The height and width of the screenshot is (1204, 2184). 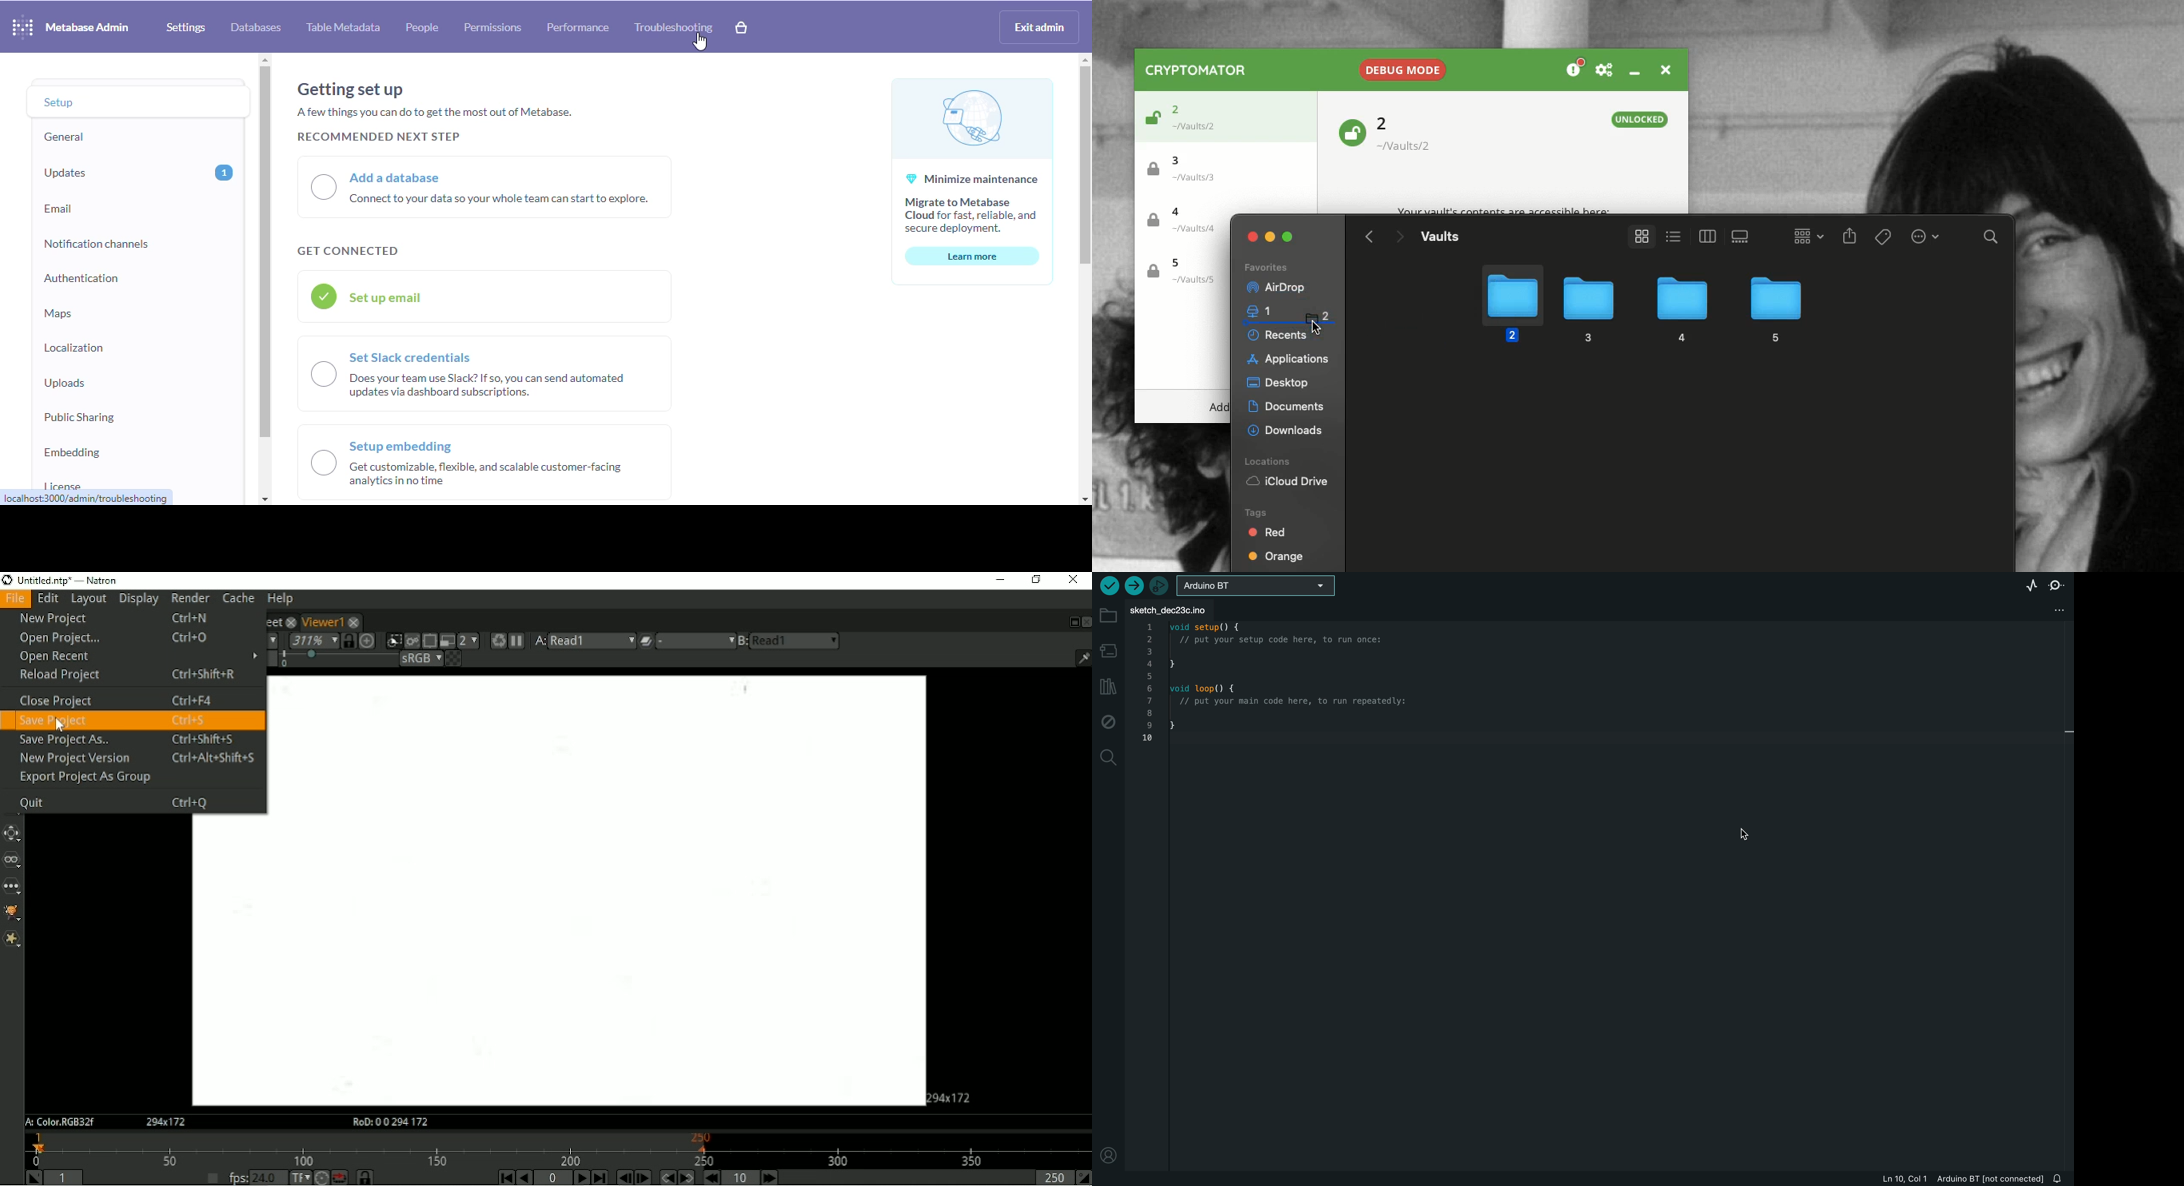 I want to click on cursor, so click(x=700, y=42).